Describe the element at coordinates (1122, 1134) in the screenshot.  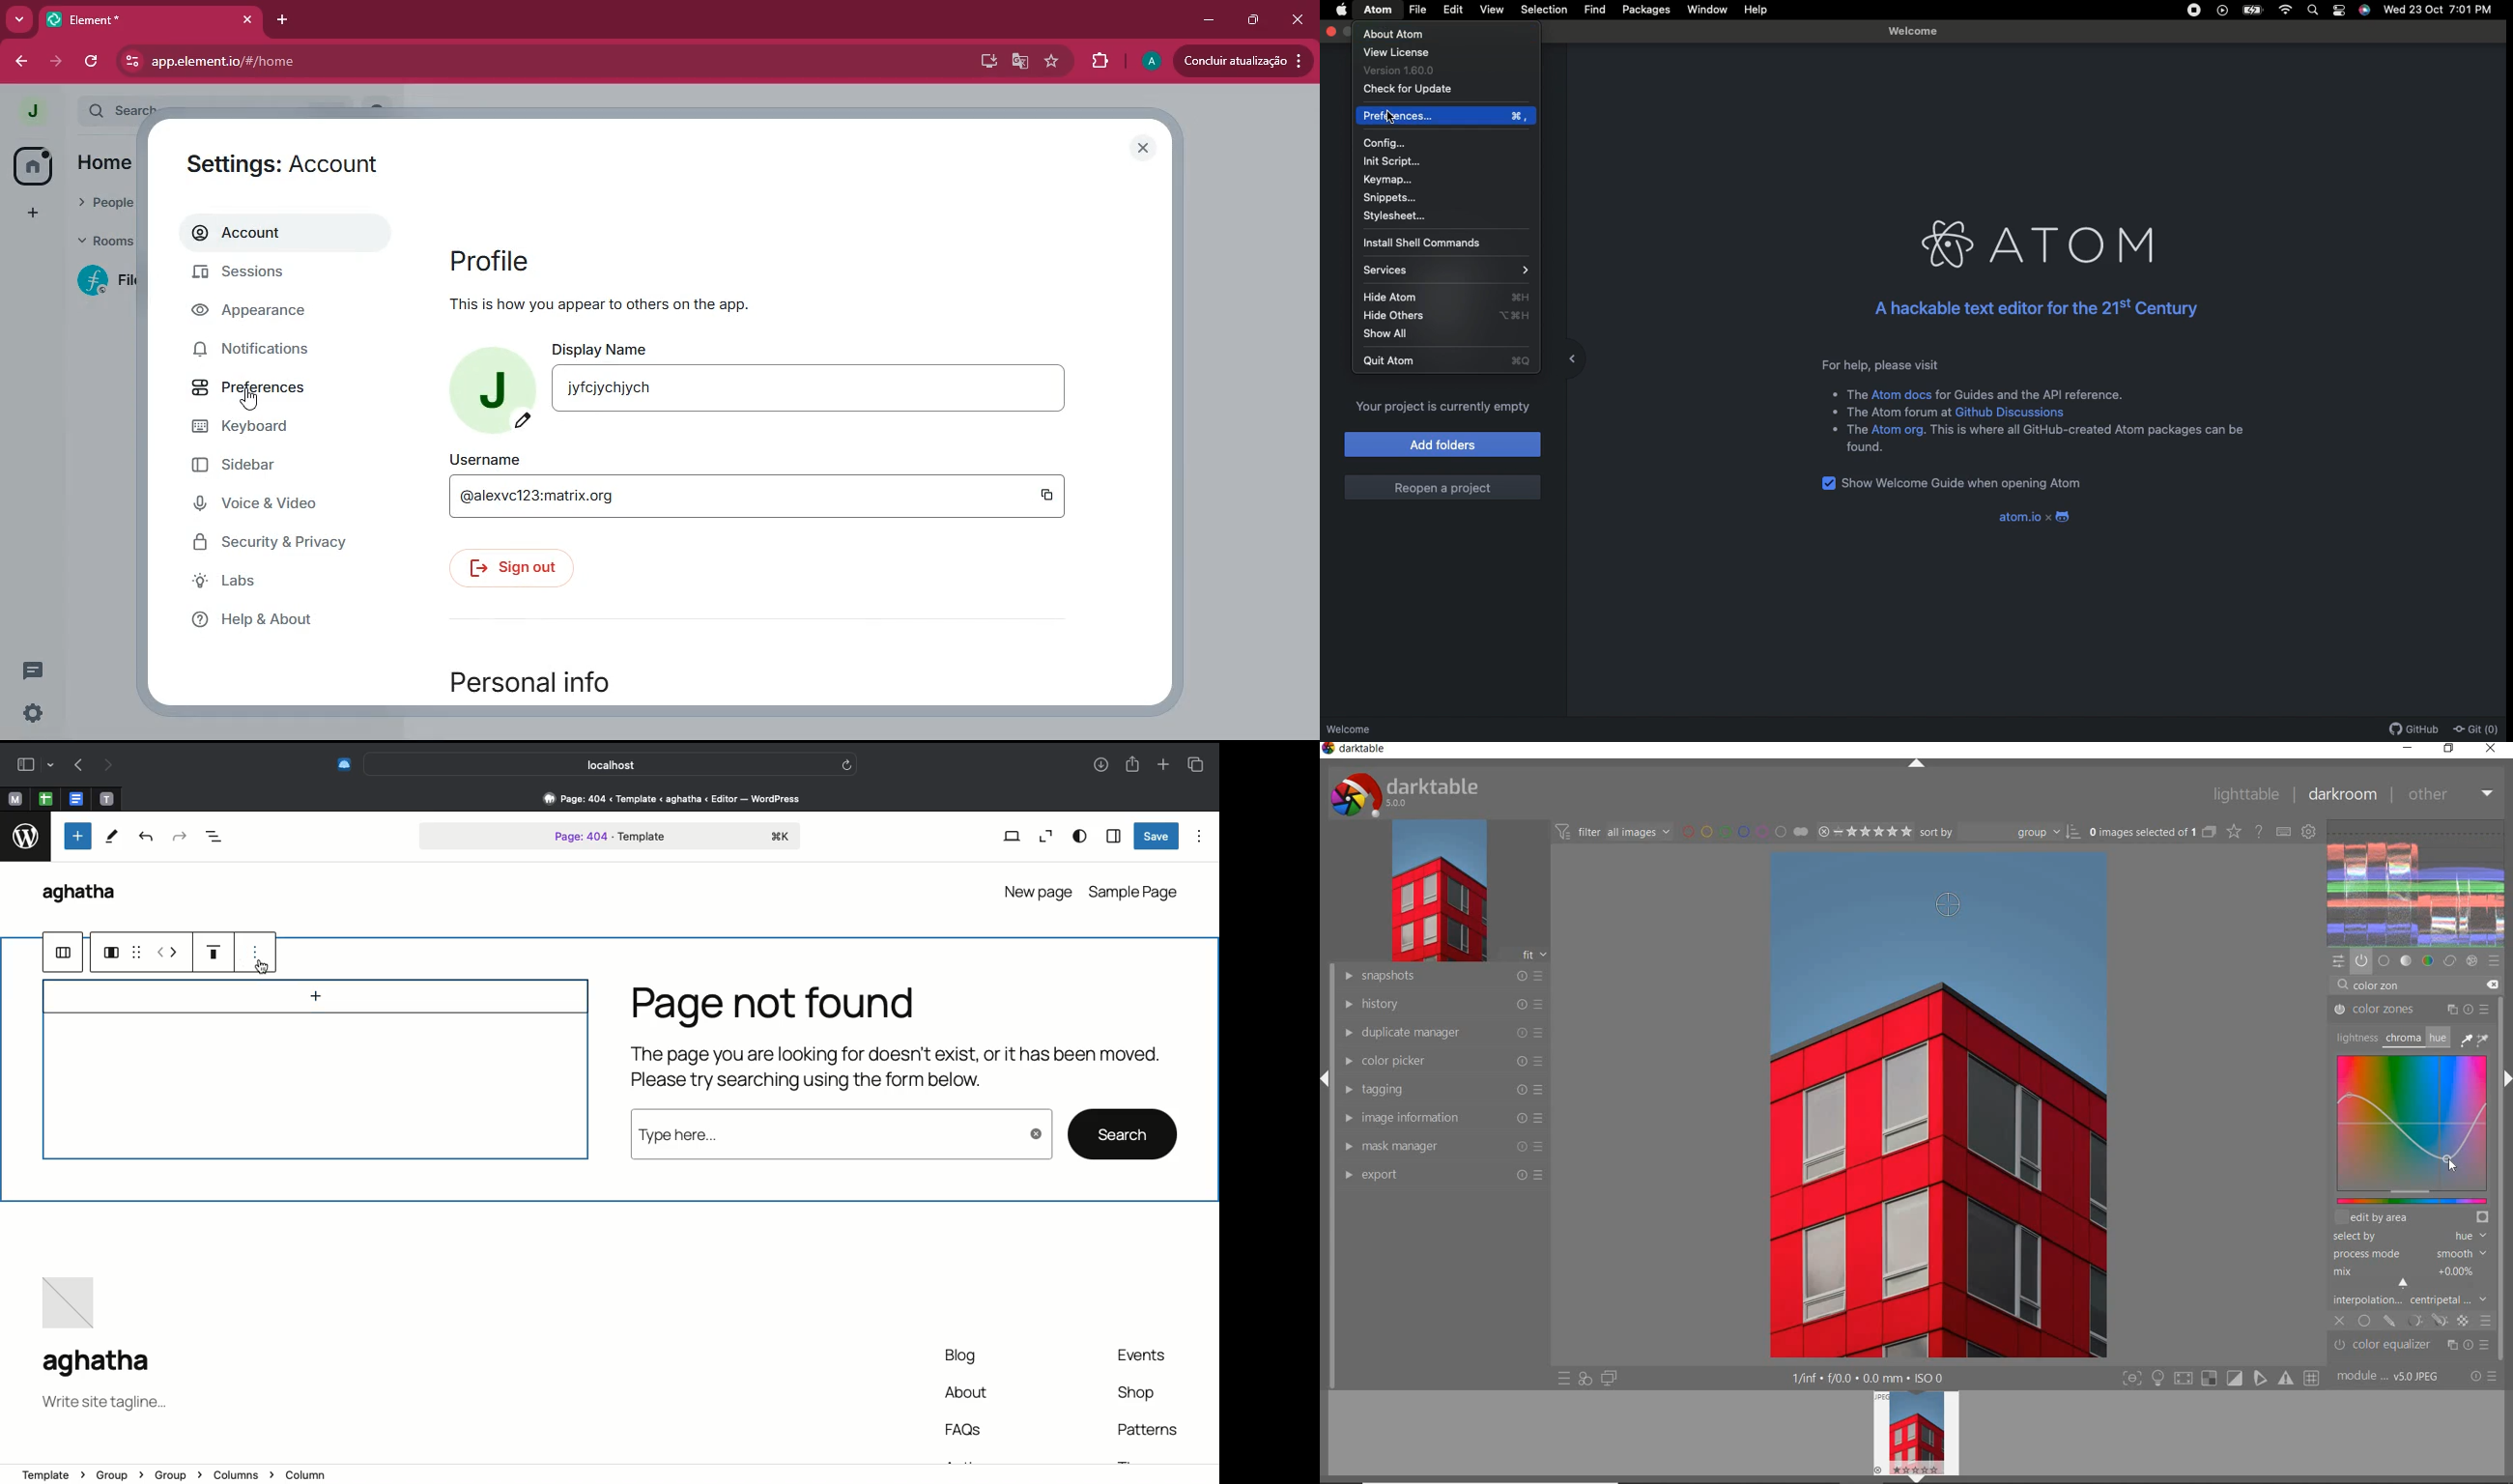
I see `search` at that location.